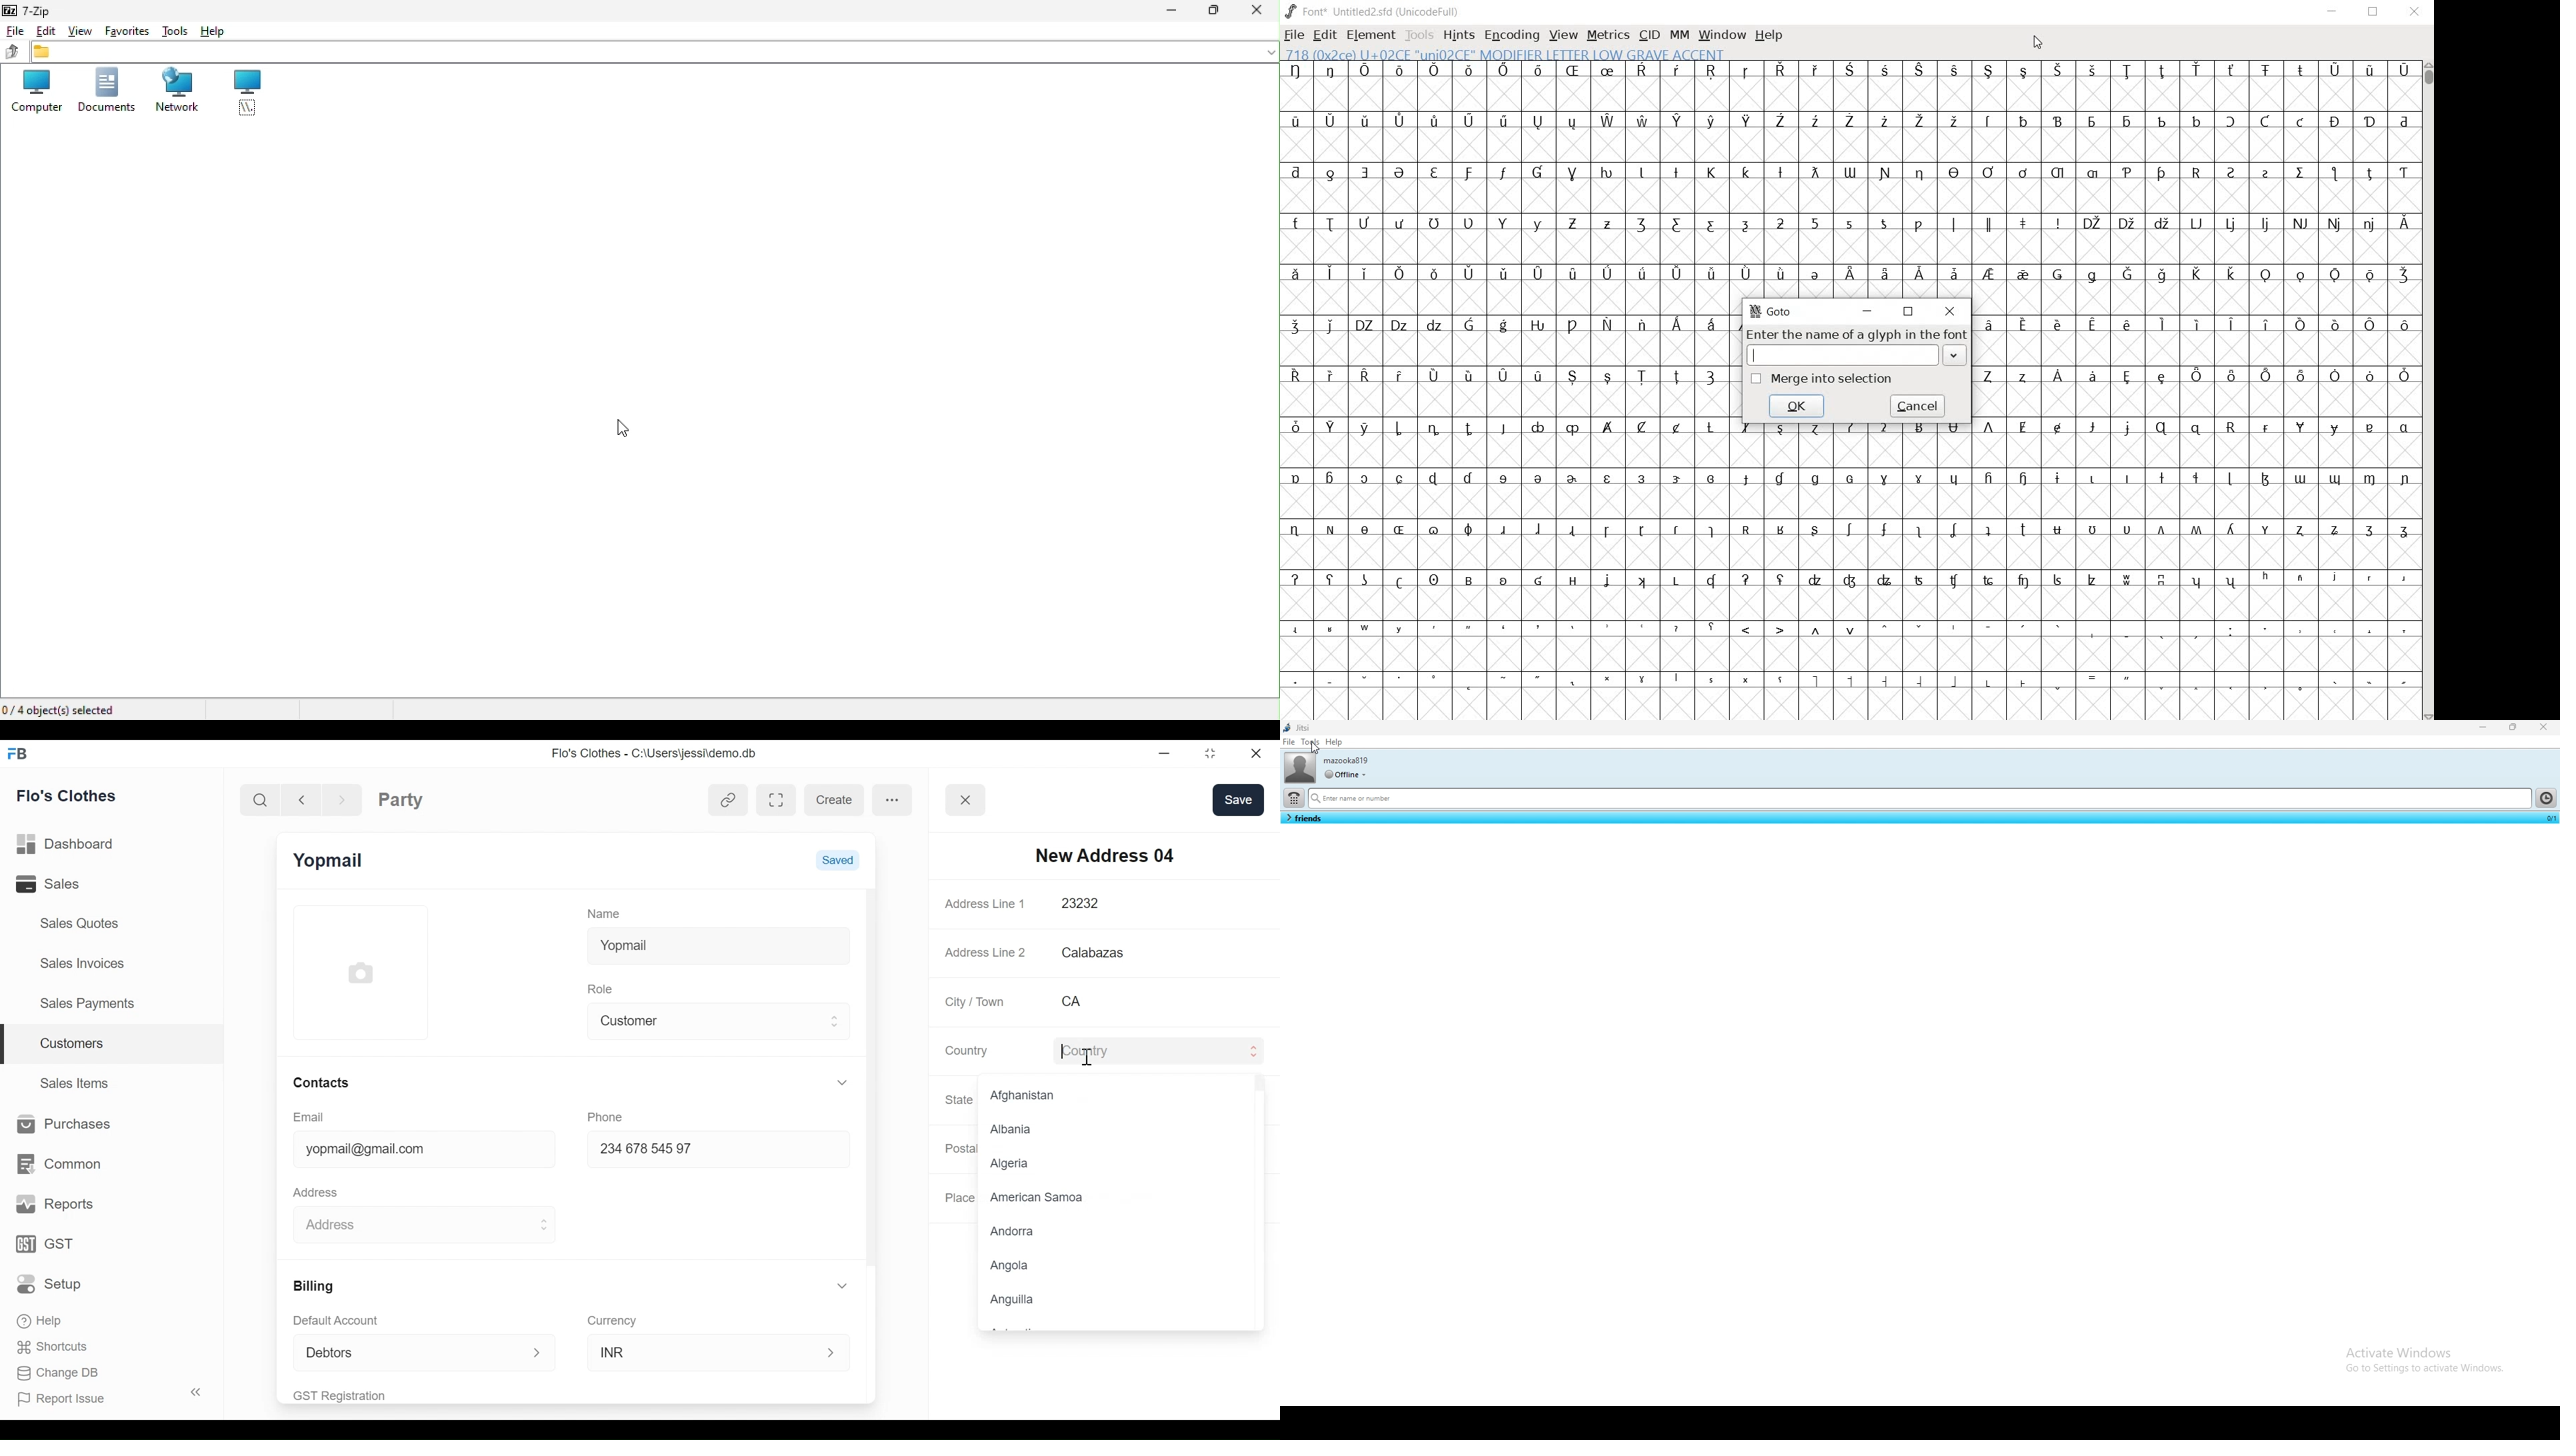 The image size is (2576, 1456). What do you see at coordinates (219, 29) in the screenshot?
I see `help` at bounding box center [219, 29].